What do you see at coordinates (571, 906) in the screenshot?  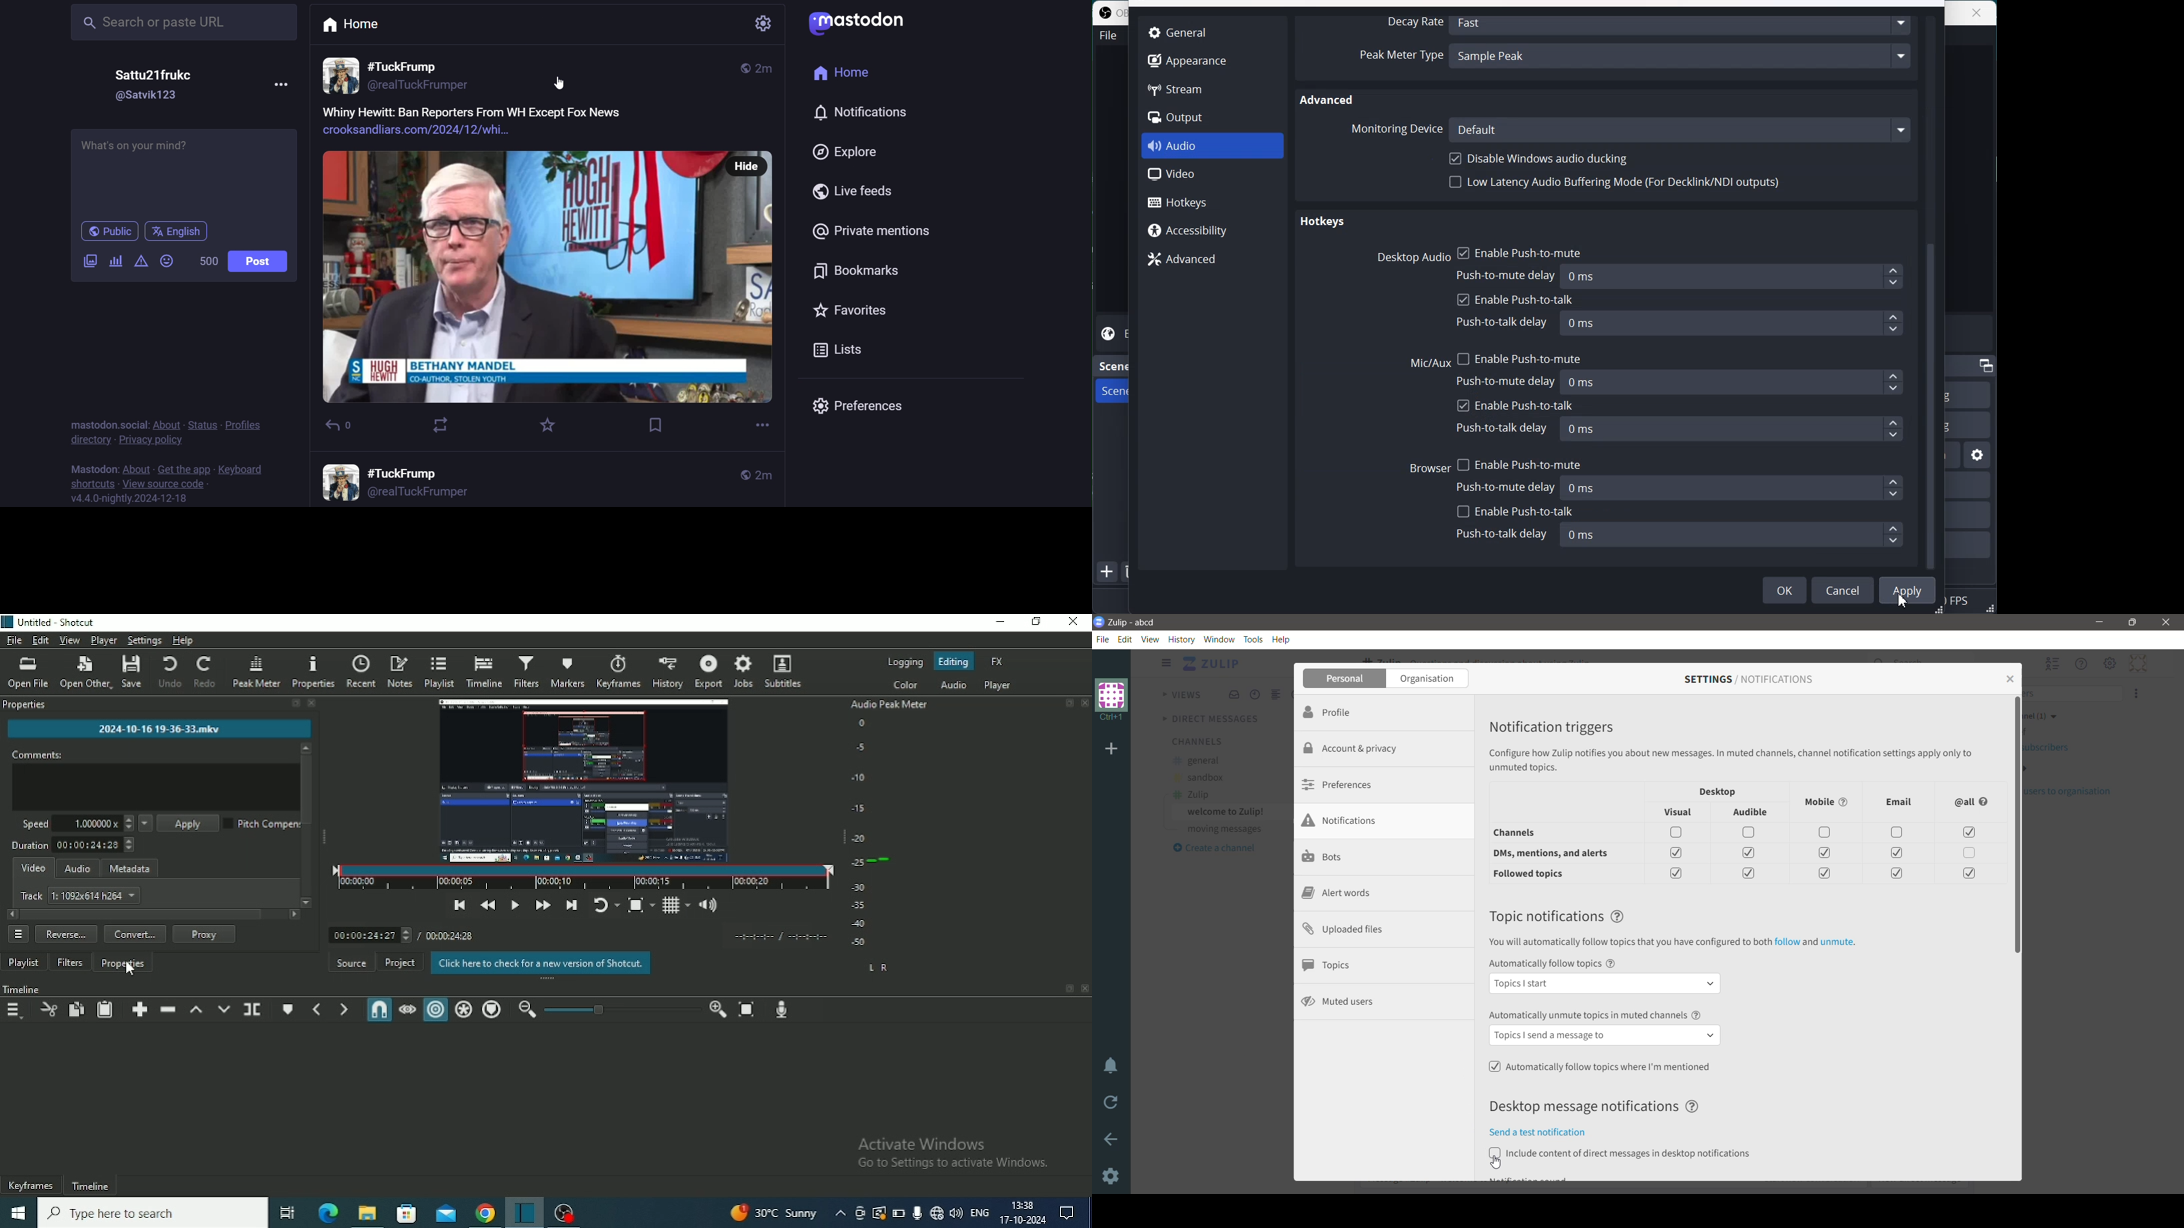 I see `Skip to the next point` at bounding box center [571, 906].